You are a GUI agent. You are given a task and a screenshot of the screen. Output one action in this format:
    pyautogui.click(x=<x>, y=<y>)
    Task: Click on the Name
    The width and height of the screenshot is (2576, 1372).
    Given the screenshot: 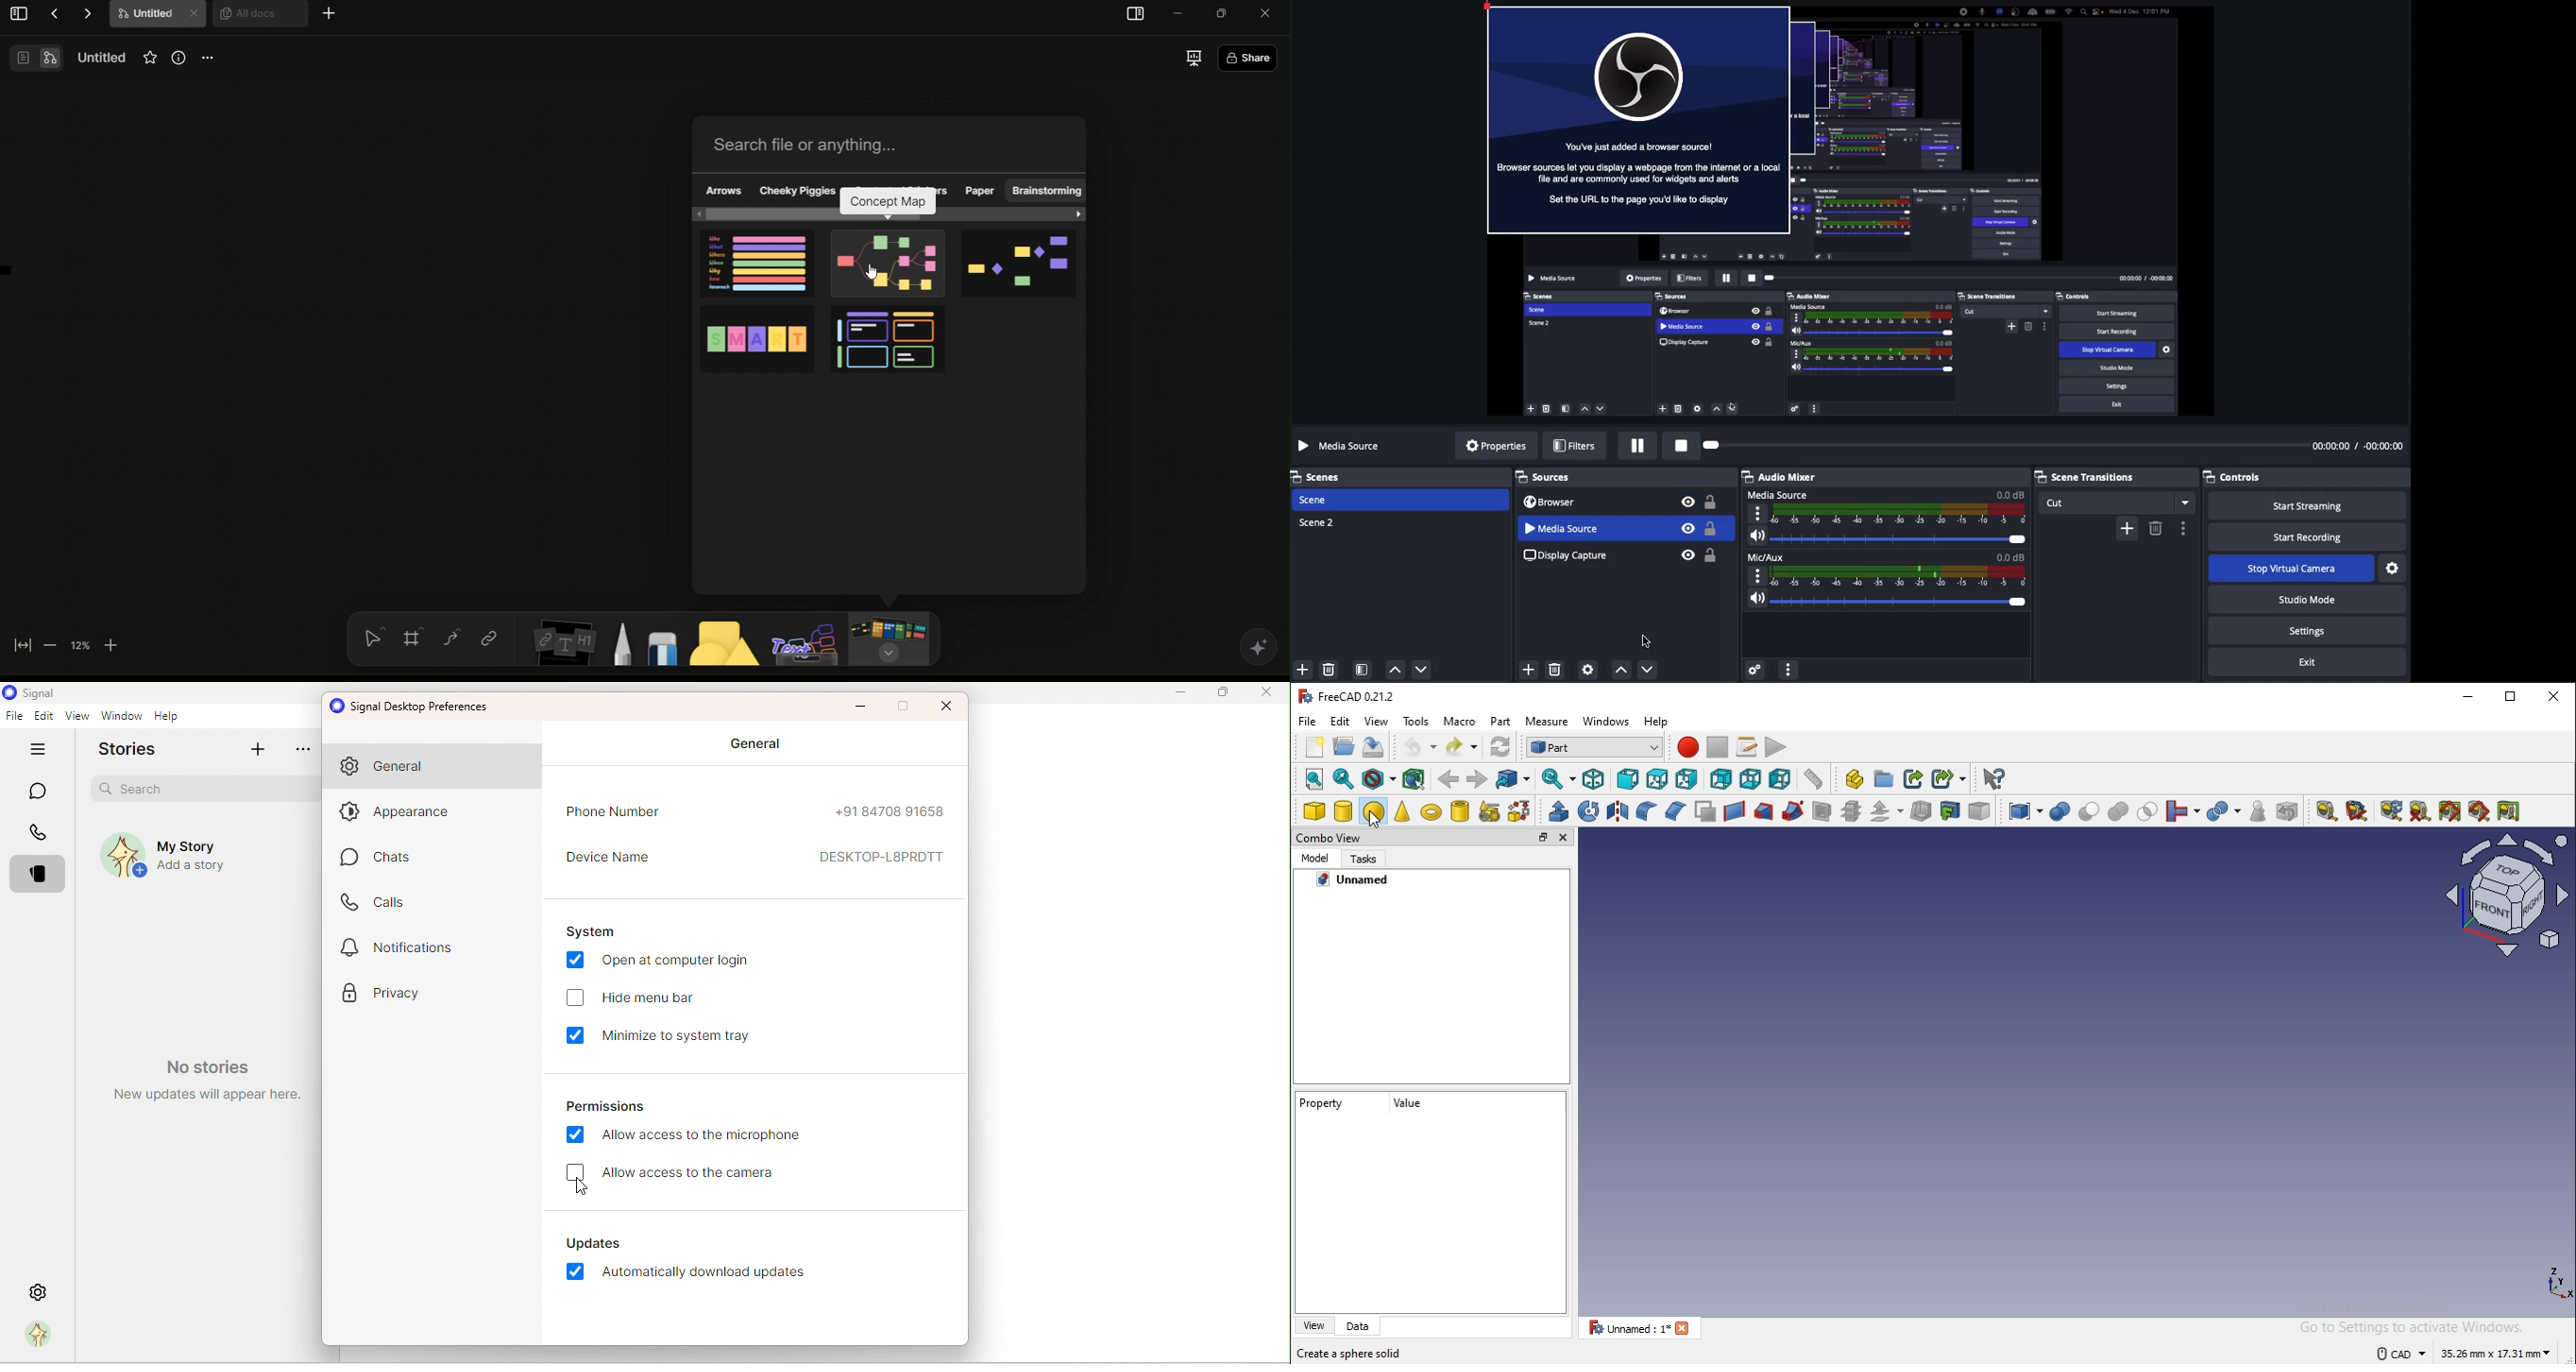 What is the action you would take?
    pyautogui.click(x=97, y=56)
    